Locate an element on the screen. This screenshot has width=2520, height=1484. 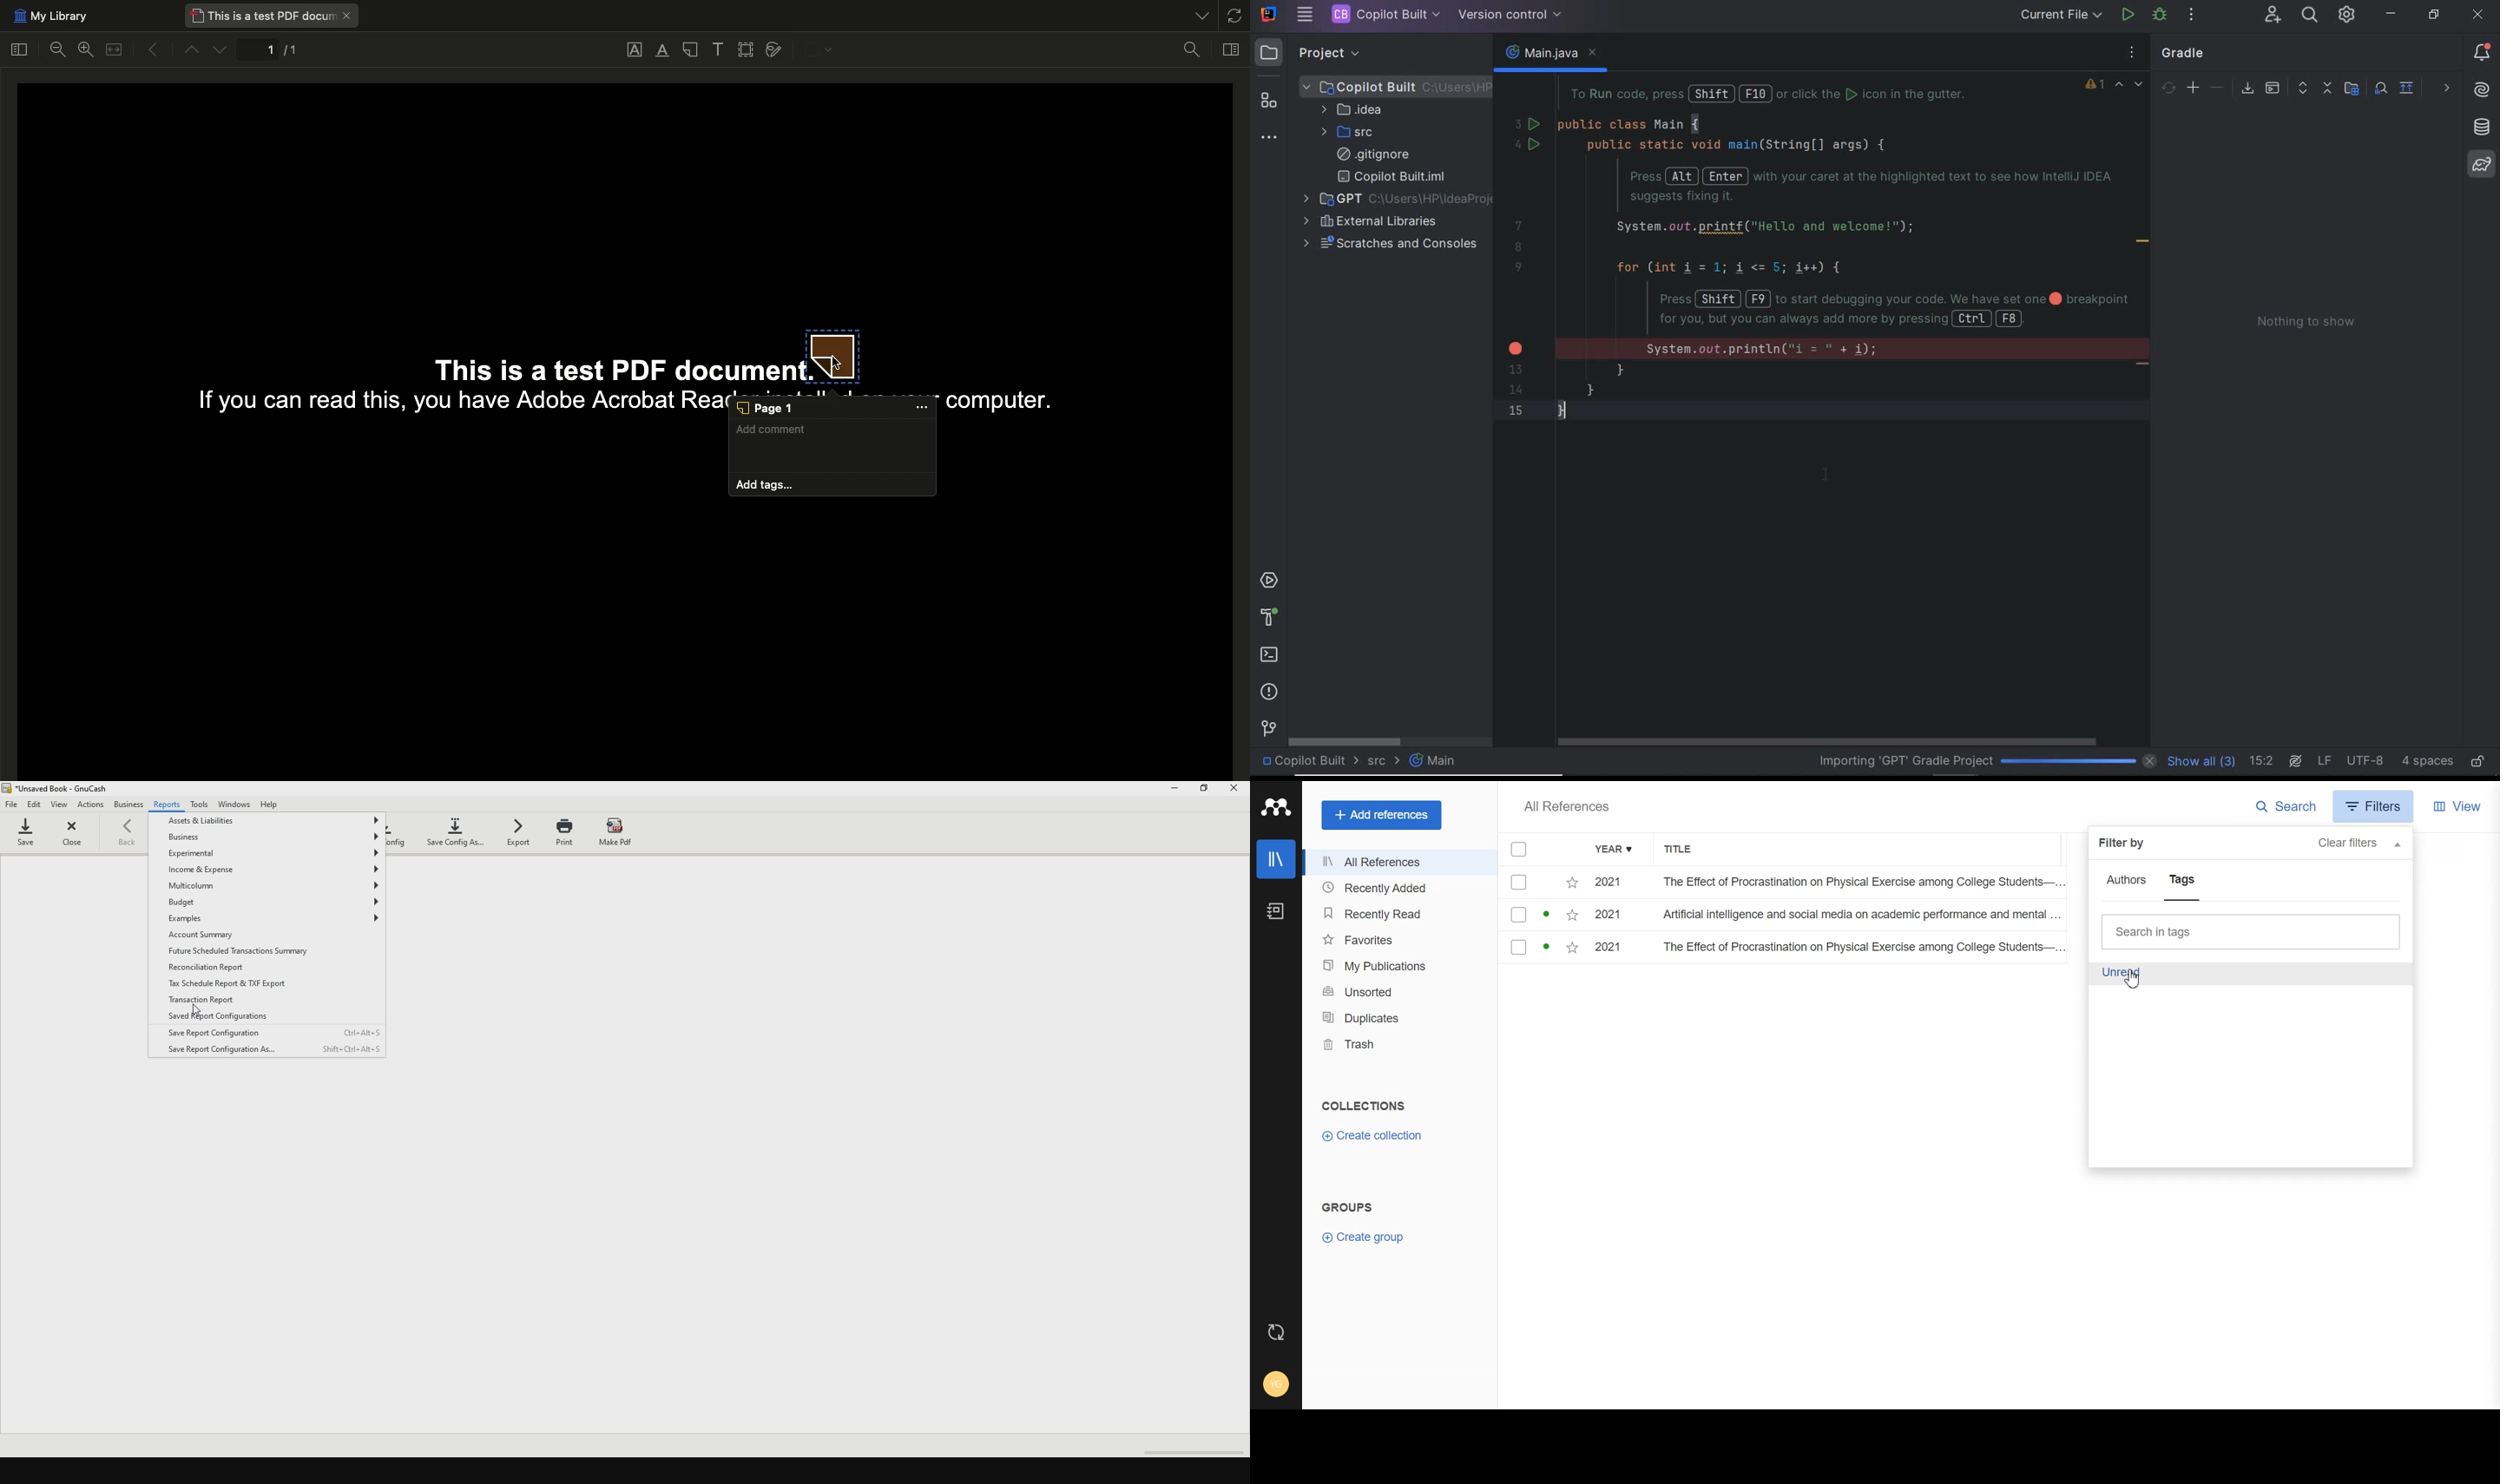
Notebook is located at coordinates (1275, 912).